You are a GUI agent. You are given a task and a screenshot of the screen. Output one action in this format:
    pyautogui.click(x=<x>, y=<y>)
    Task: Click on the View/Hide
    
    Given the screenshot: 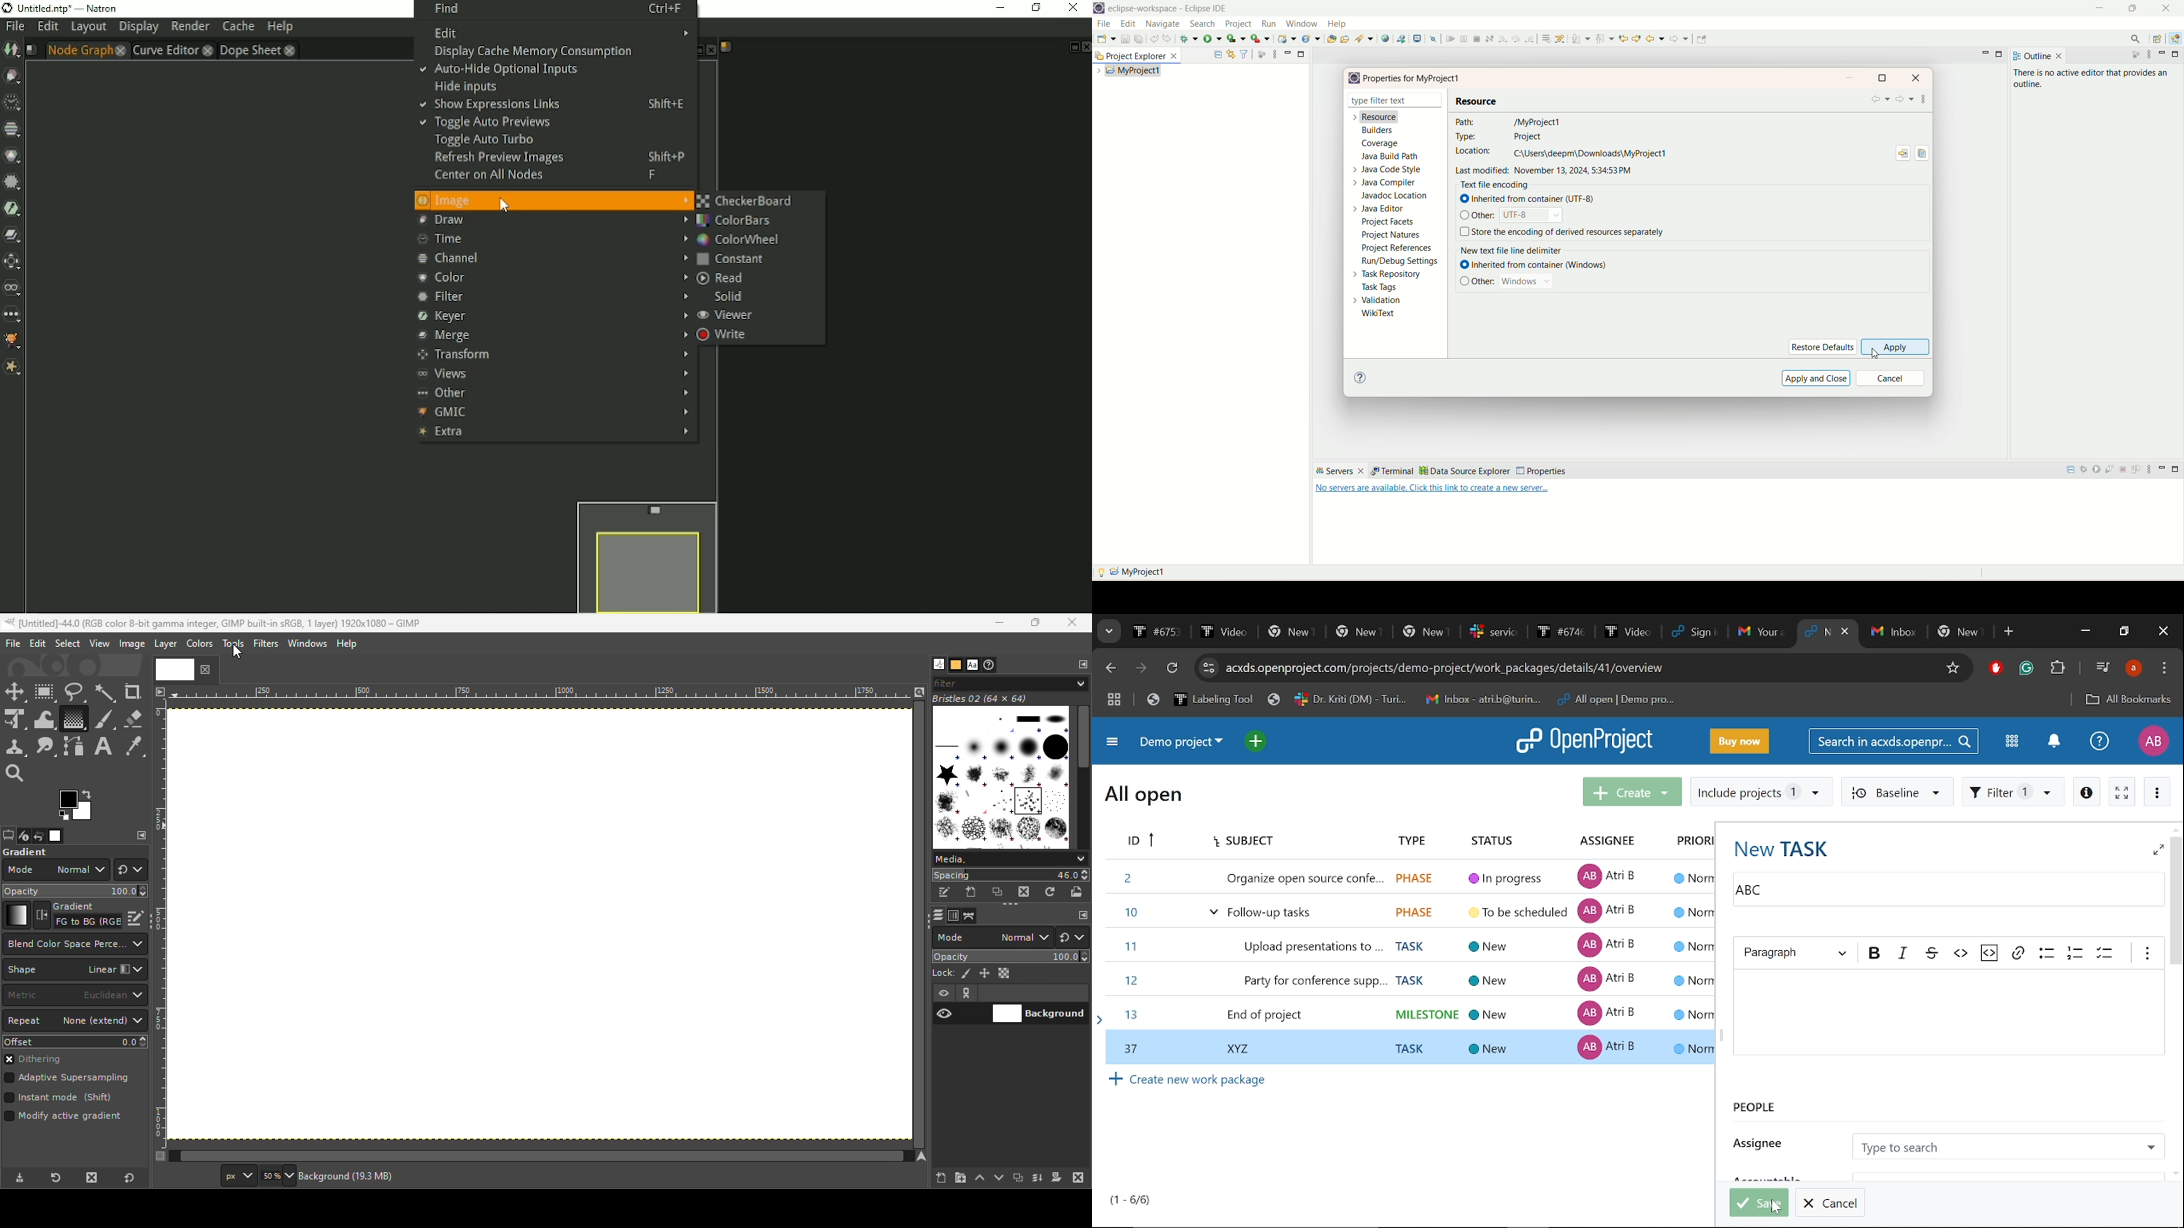 What is the action you would take?
    pyautogui.click(x=961, y=1004)
    